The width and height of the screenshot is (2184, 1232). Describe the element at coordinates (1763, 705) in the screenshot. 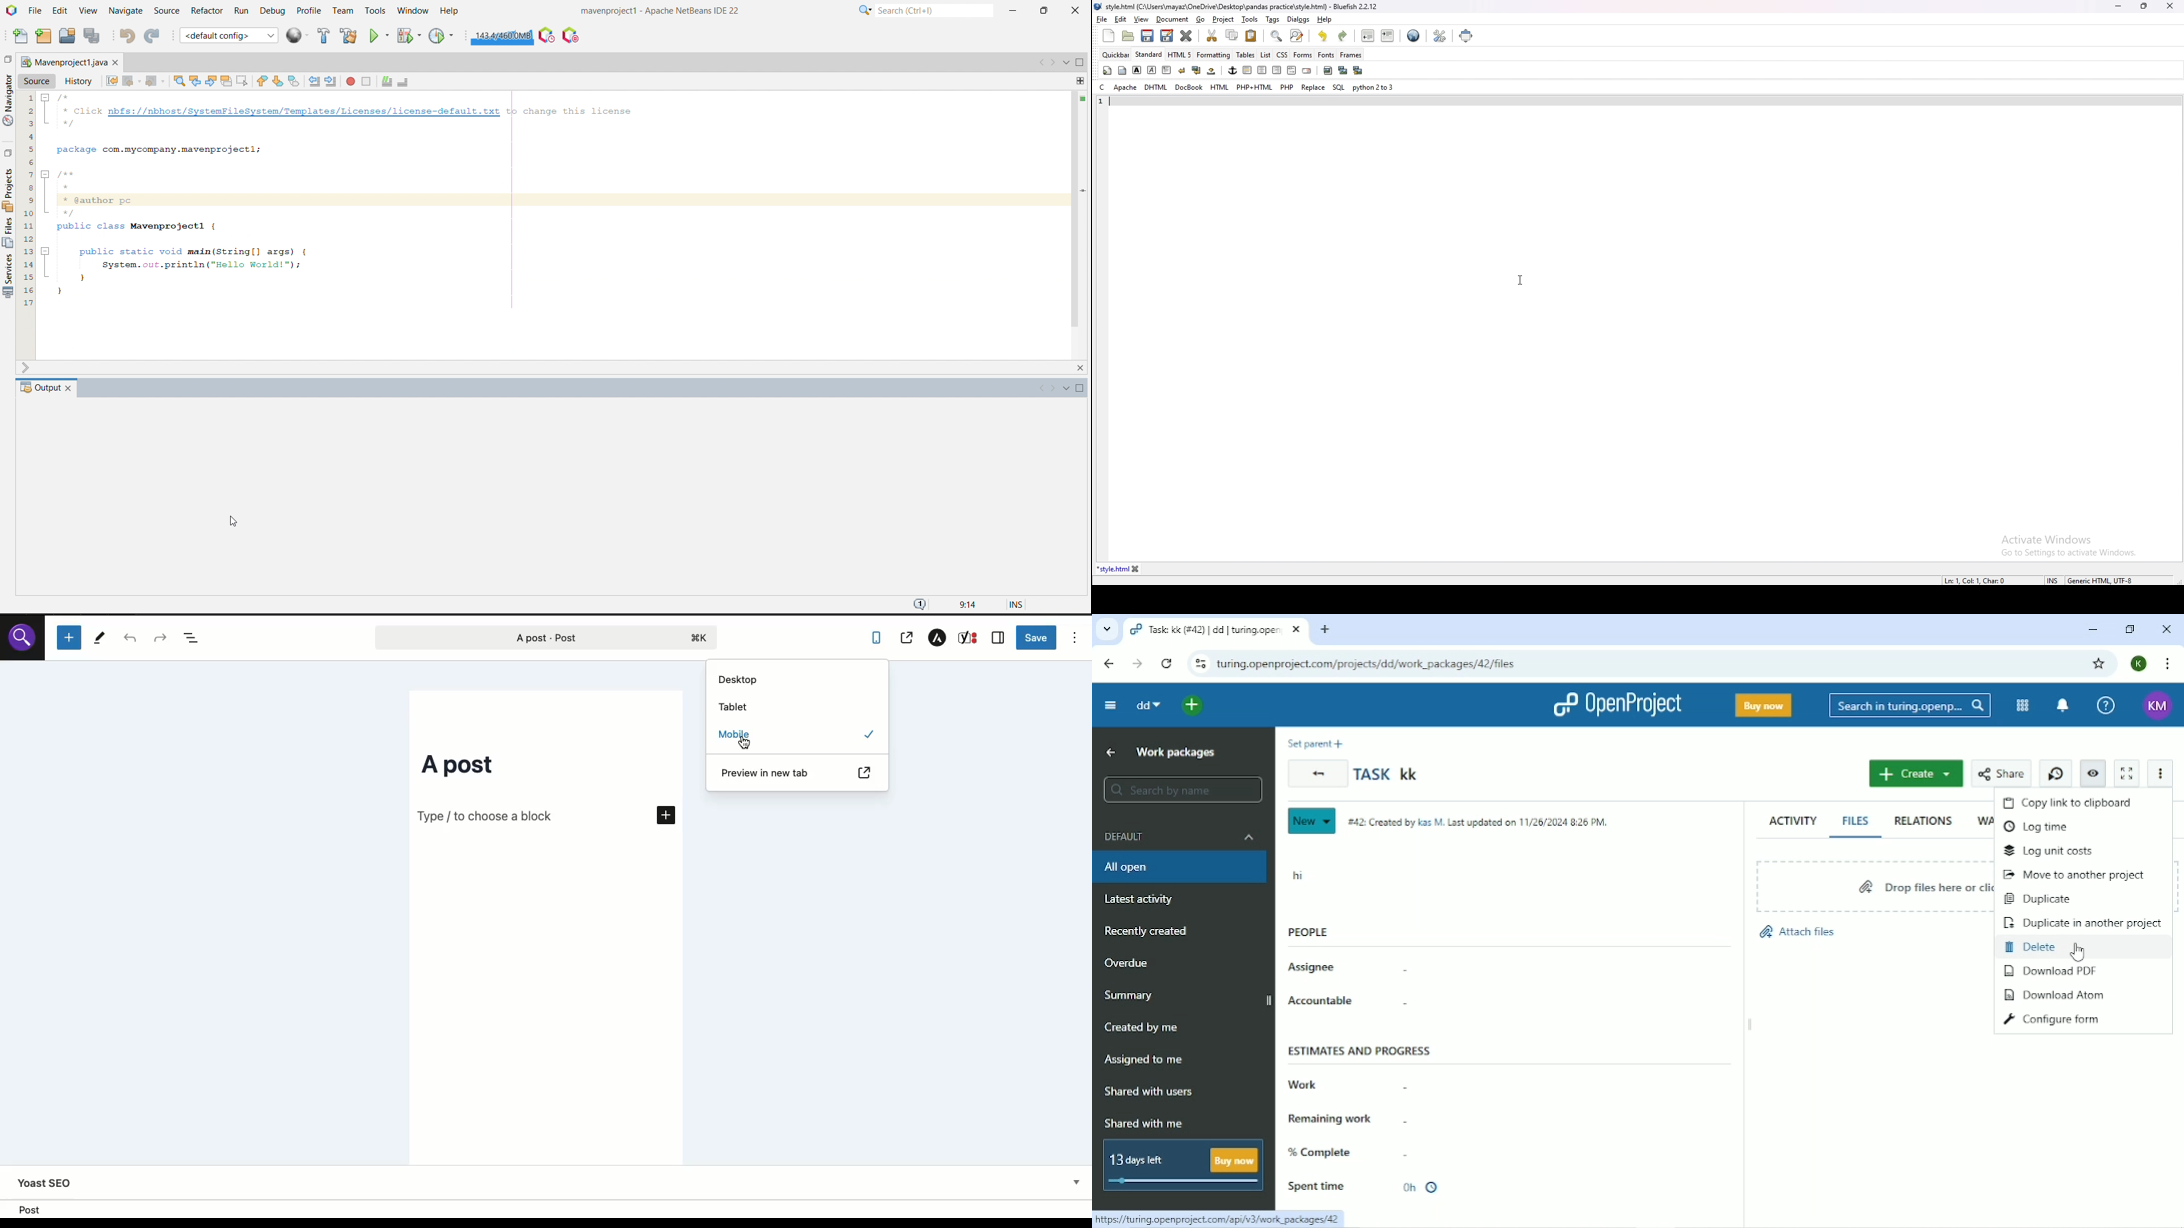

I see `Buy now` at that location.